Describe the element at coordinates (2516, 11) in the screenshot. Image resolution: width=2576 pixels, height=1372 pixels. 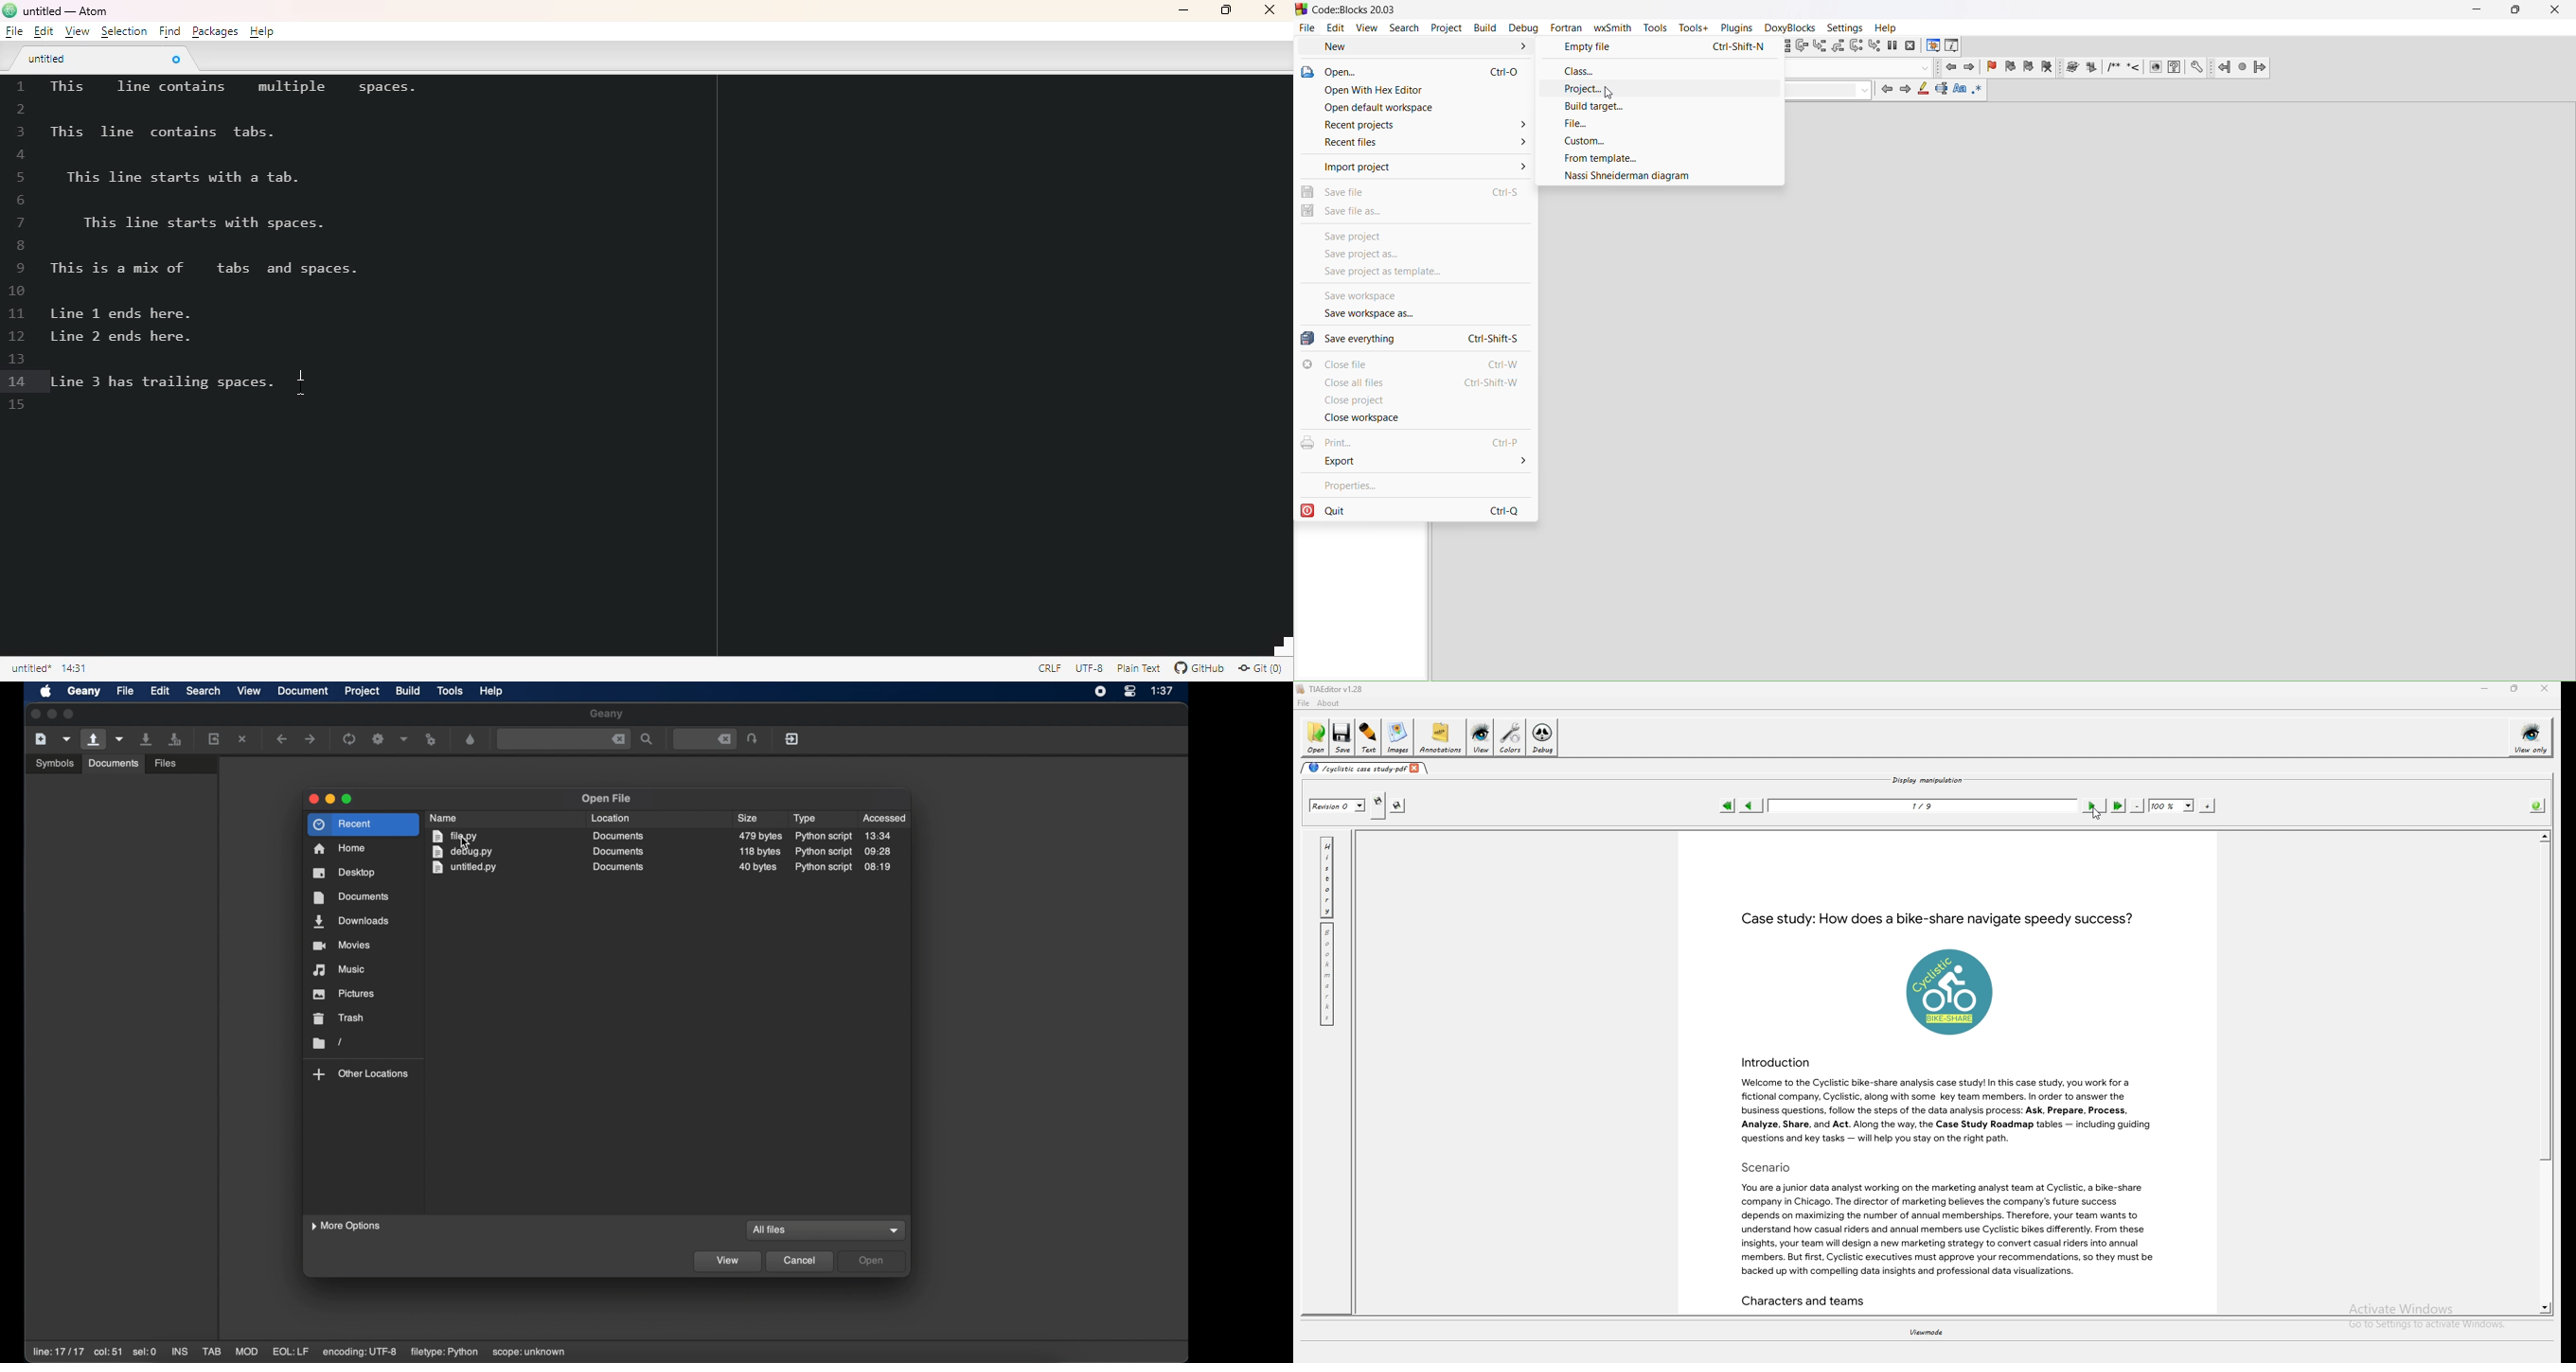
I see `maximize` at that location.